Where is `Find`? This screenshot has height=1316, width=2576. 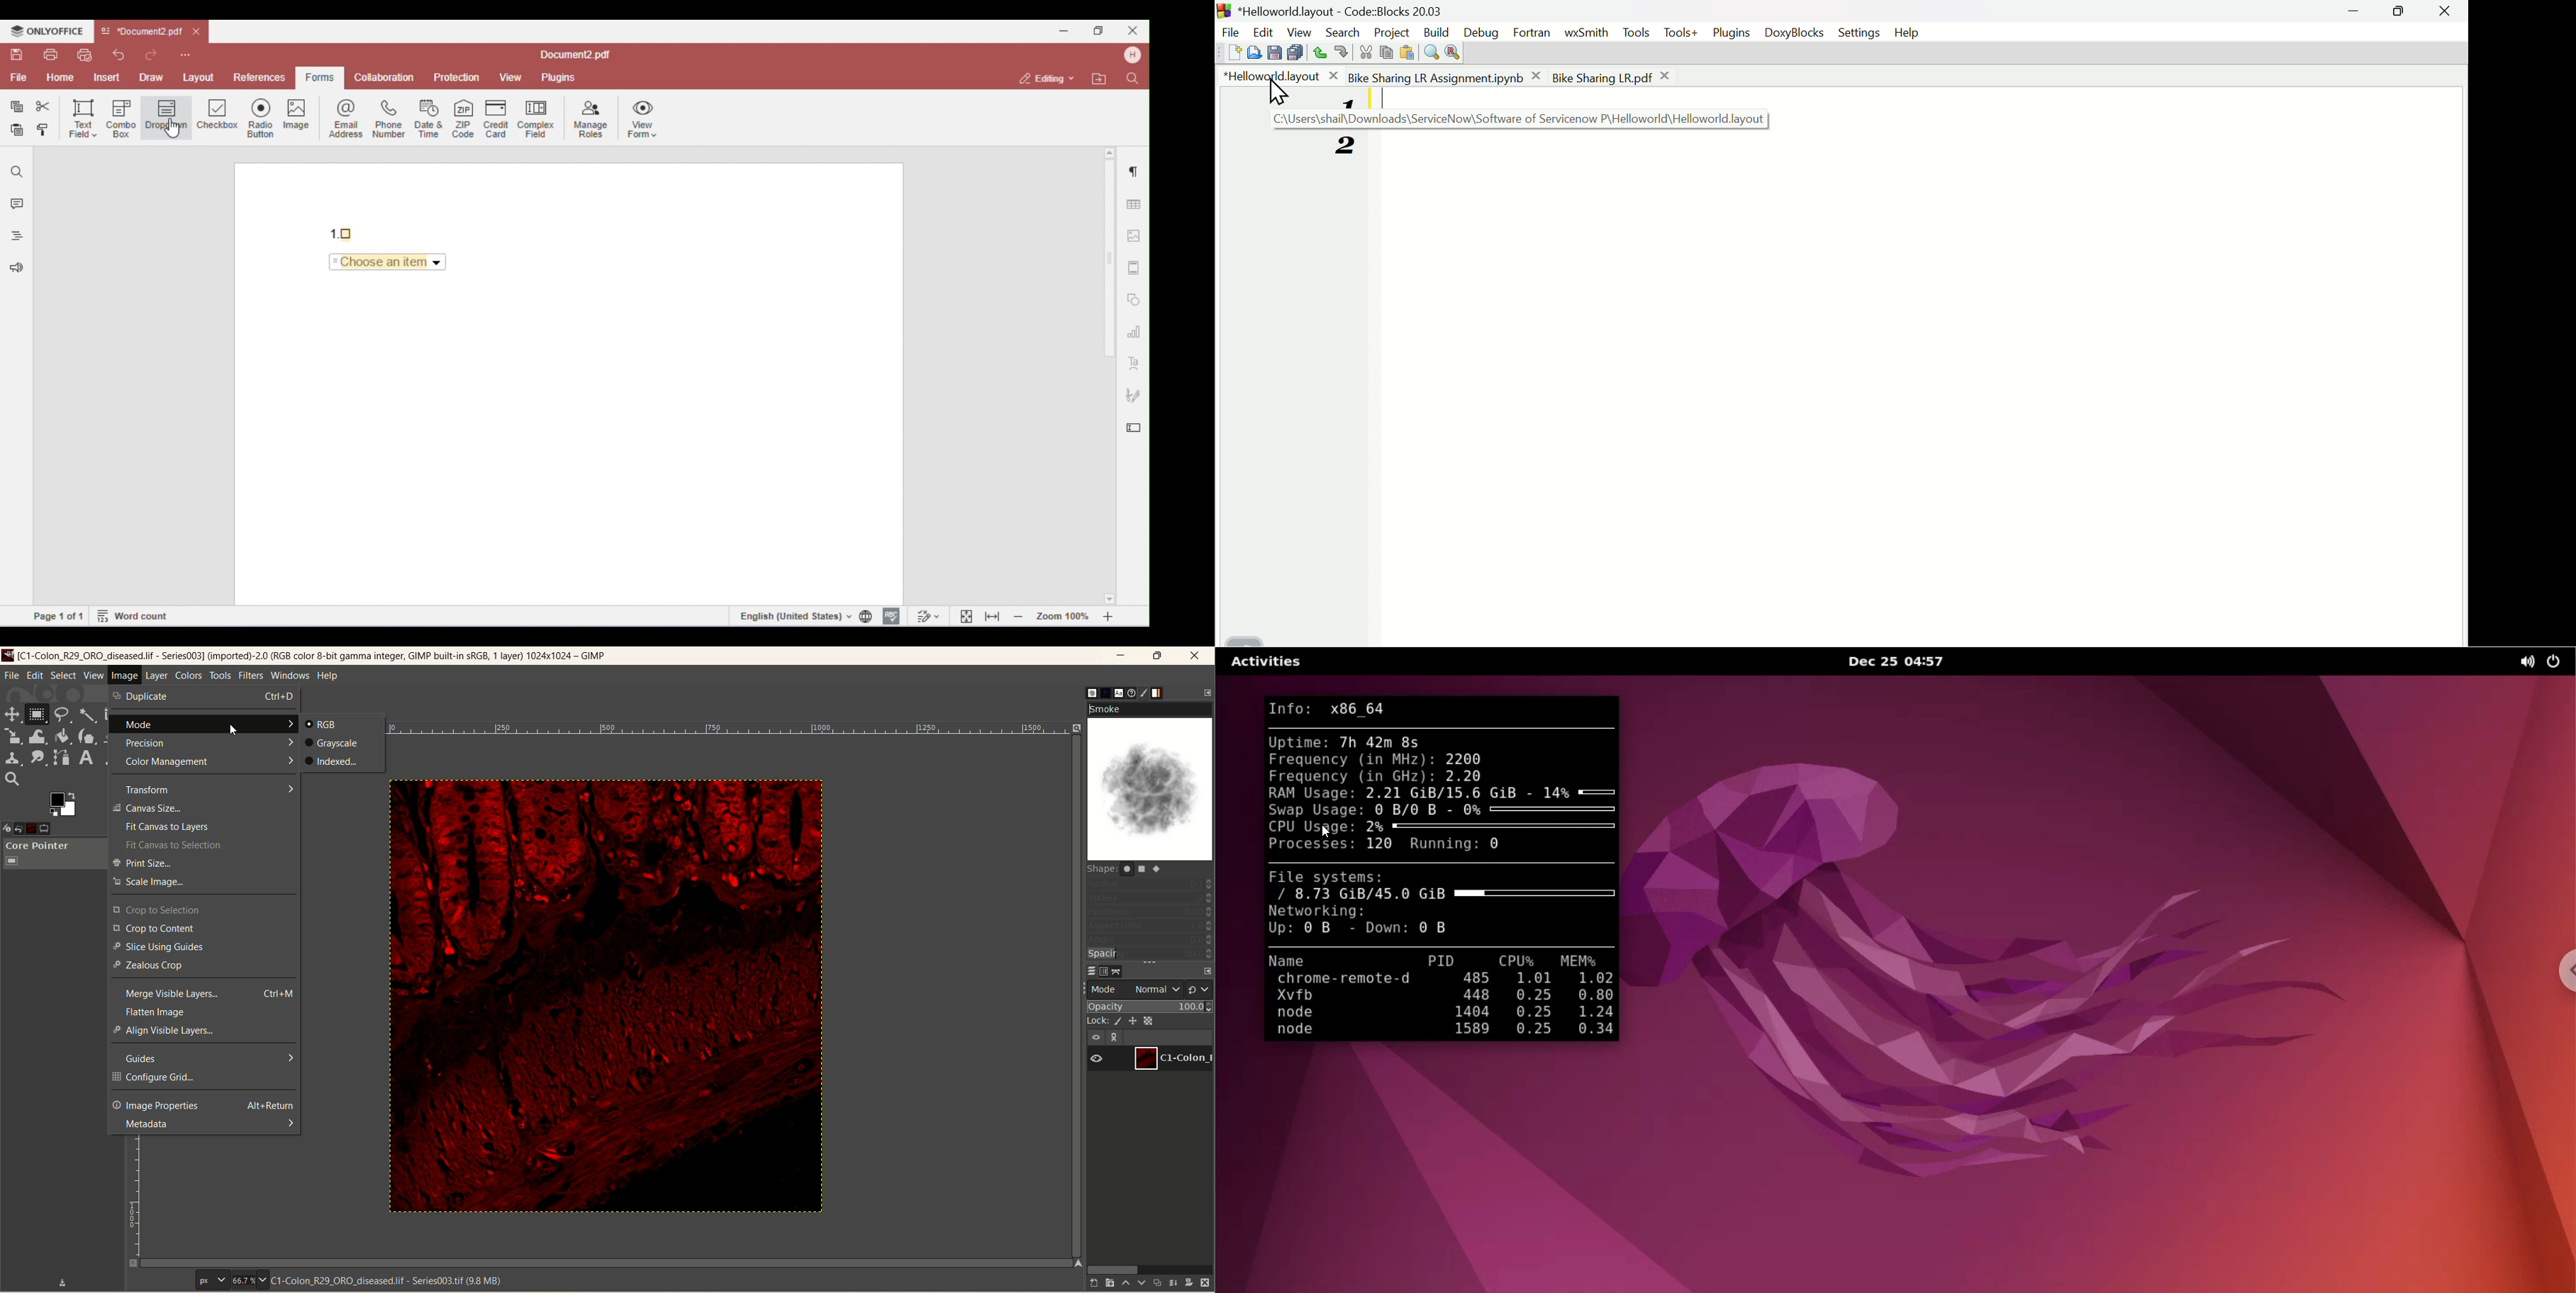 Find is located at coordinates (1430, 52).